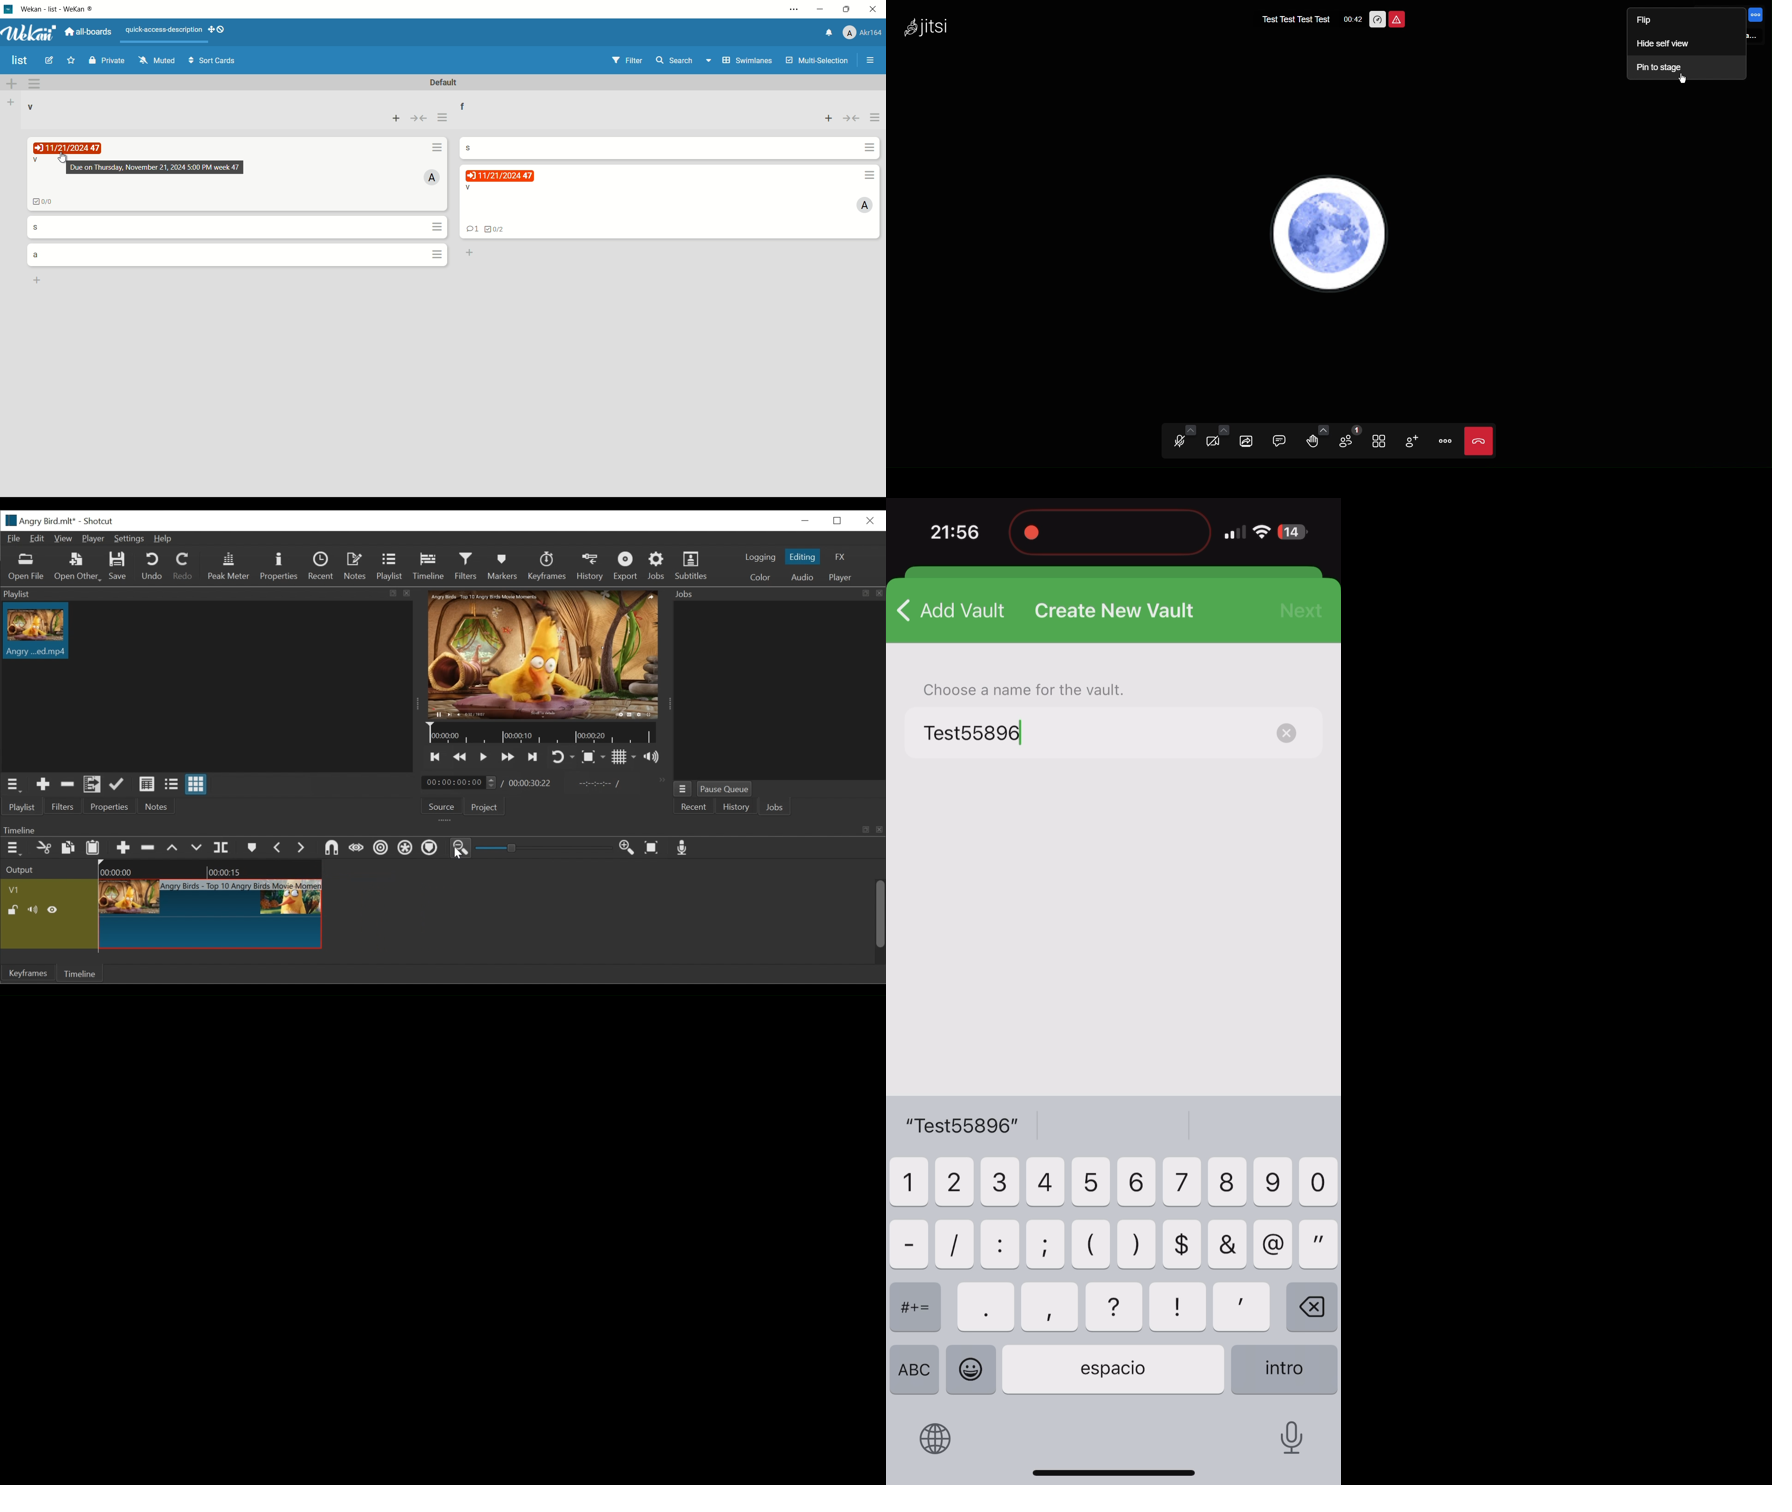  What do you see at coordinates (838, 522) in the screenshot?
I see `Restore` at bounding box center [838, 522].